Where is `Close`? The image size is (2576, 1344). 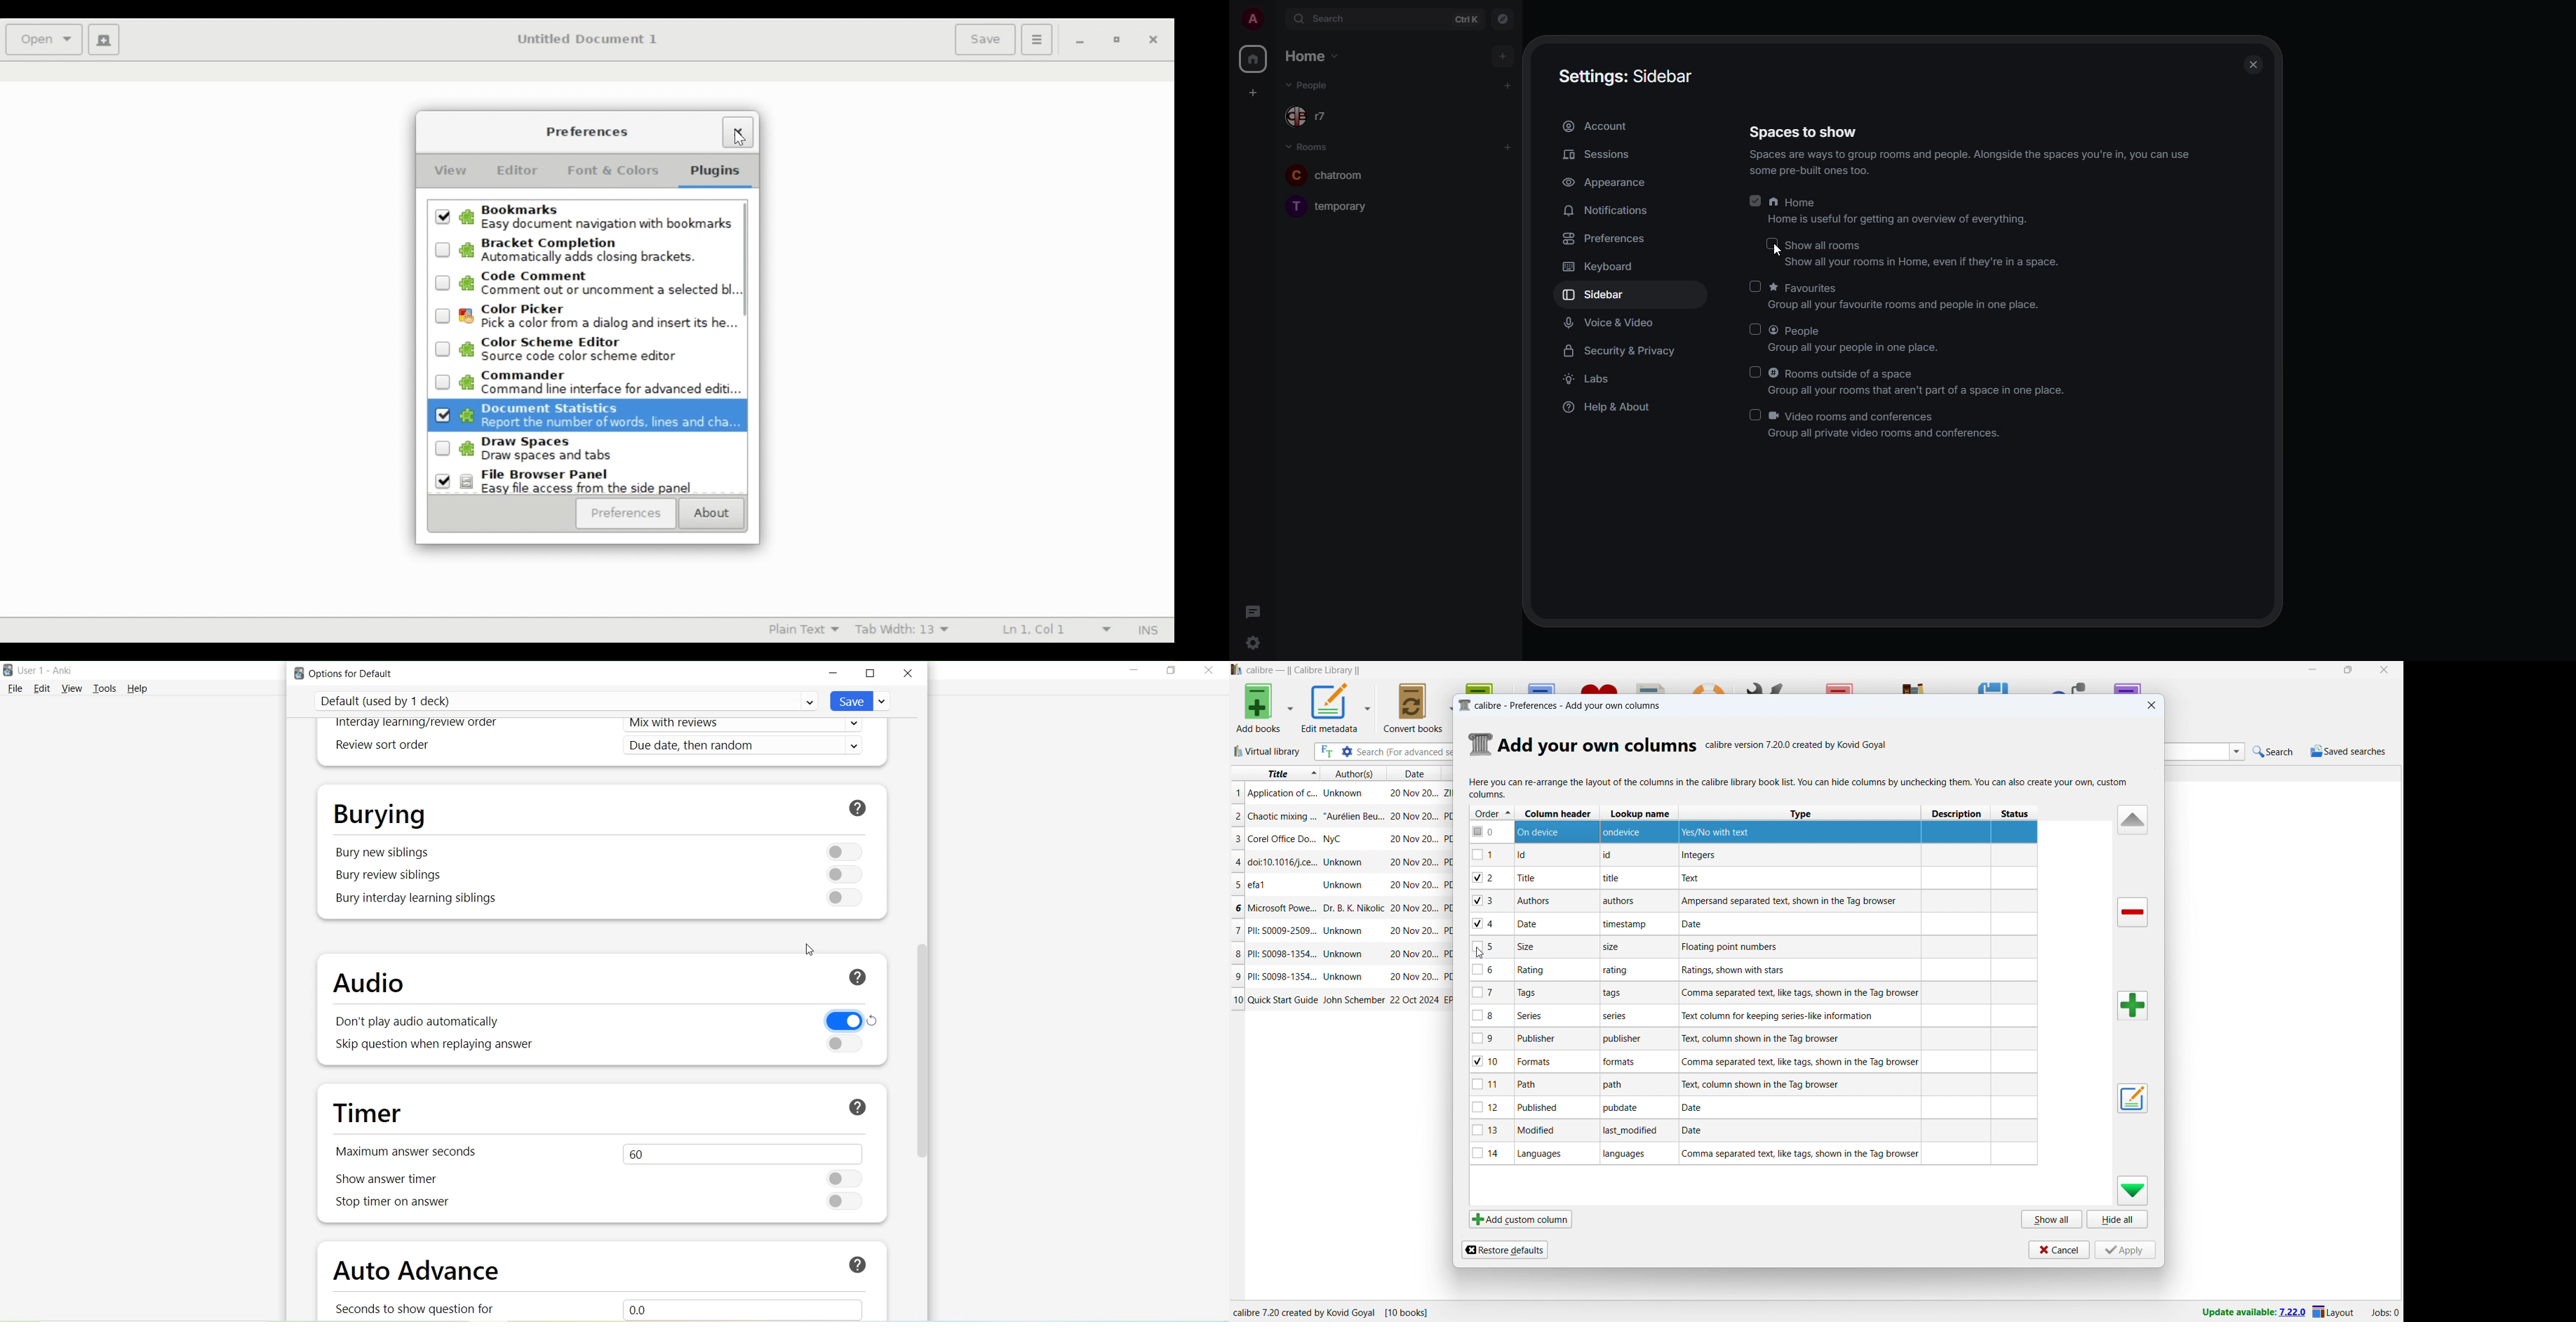 Close is located at coordinates (908, 673).